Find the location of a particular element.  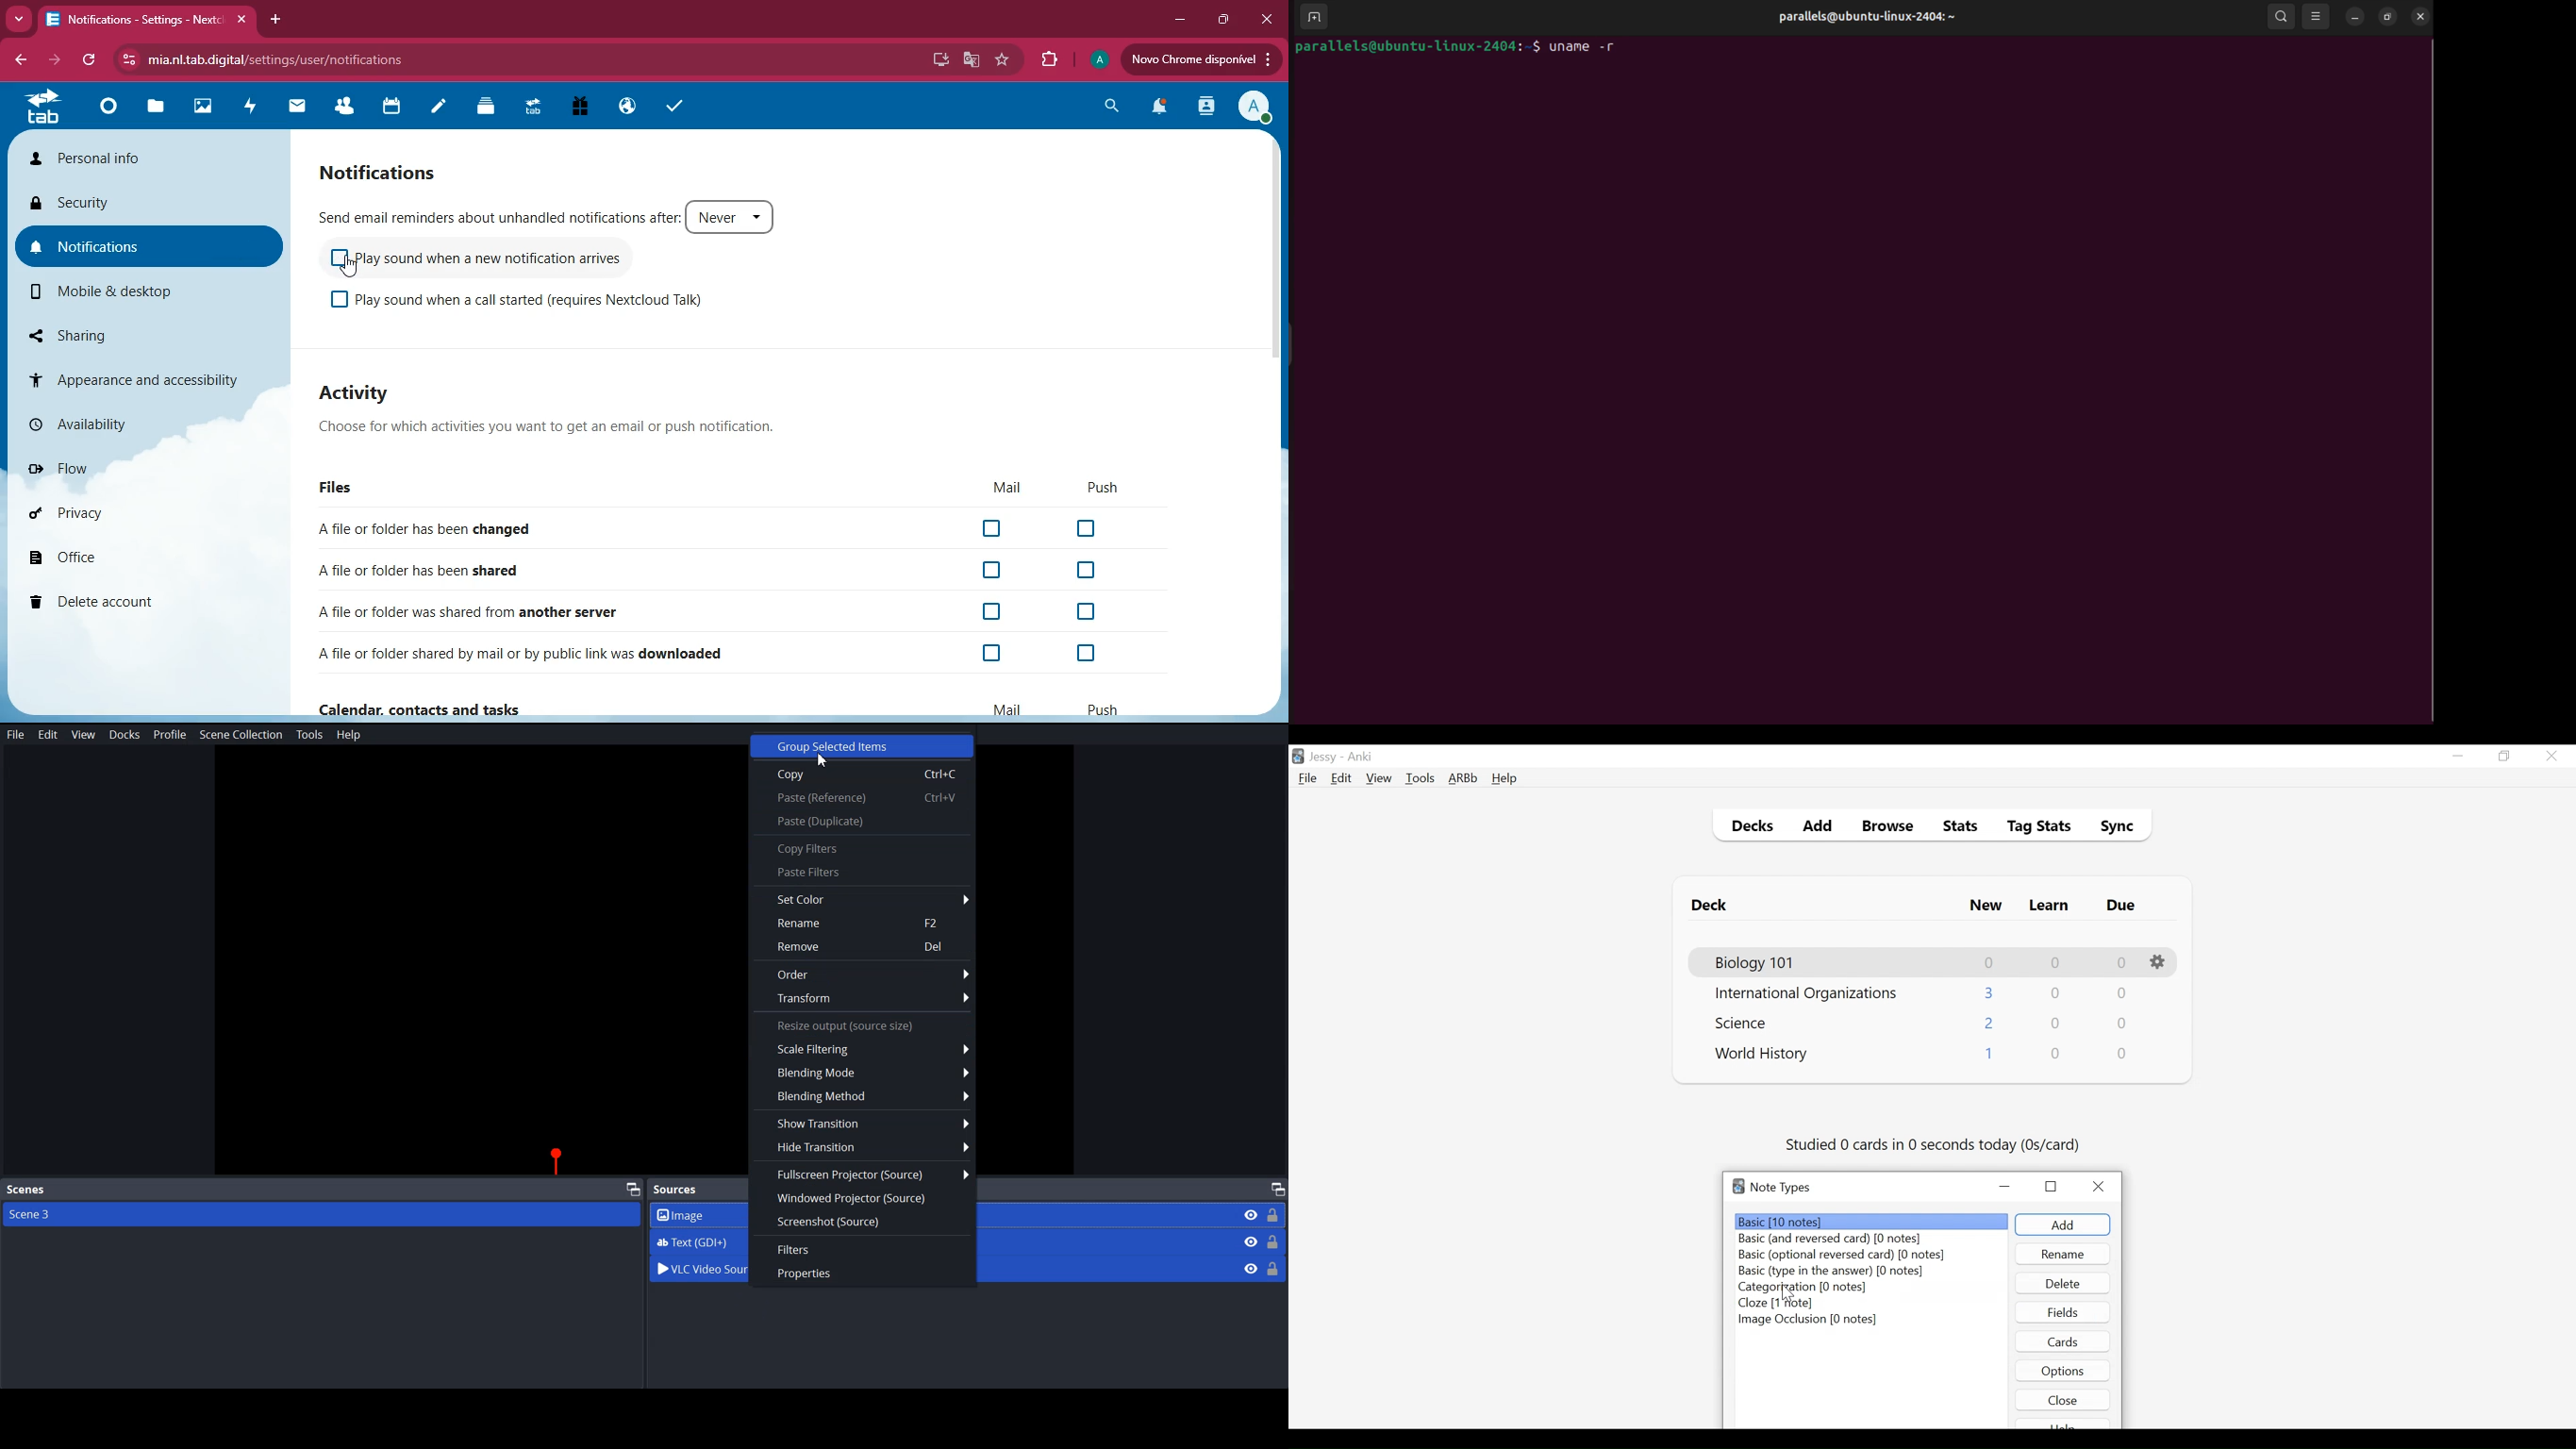

privacy is located at coordinates (123, 511).